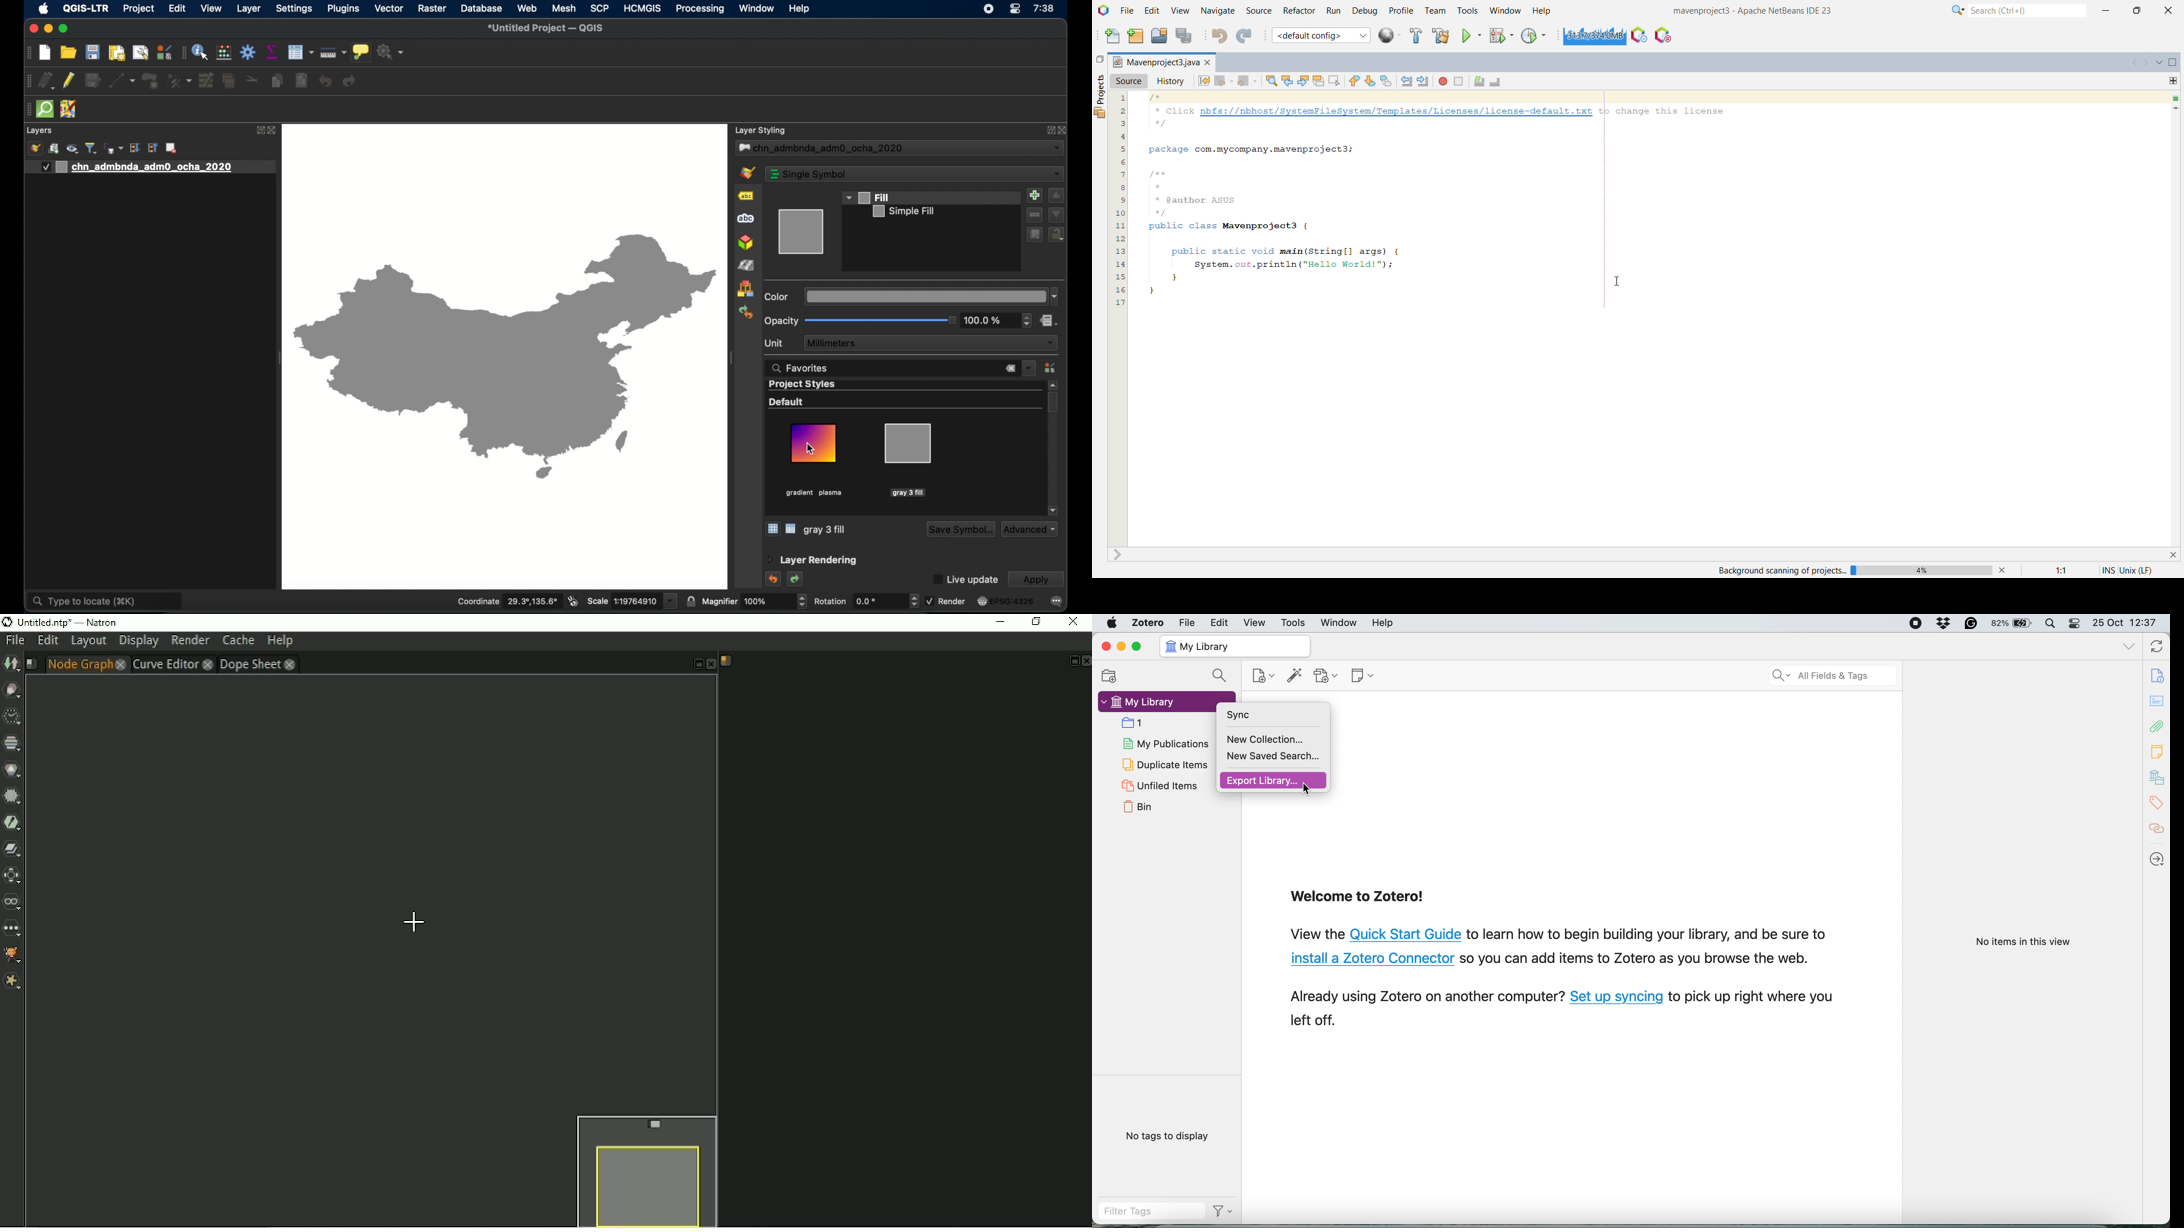  I want to click on Toggle Bookmark, so click(1387, 81).